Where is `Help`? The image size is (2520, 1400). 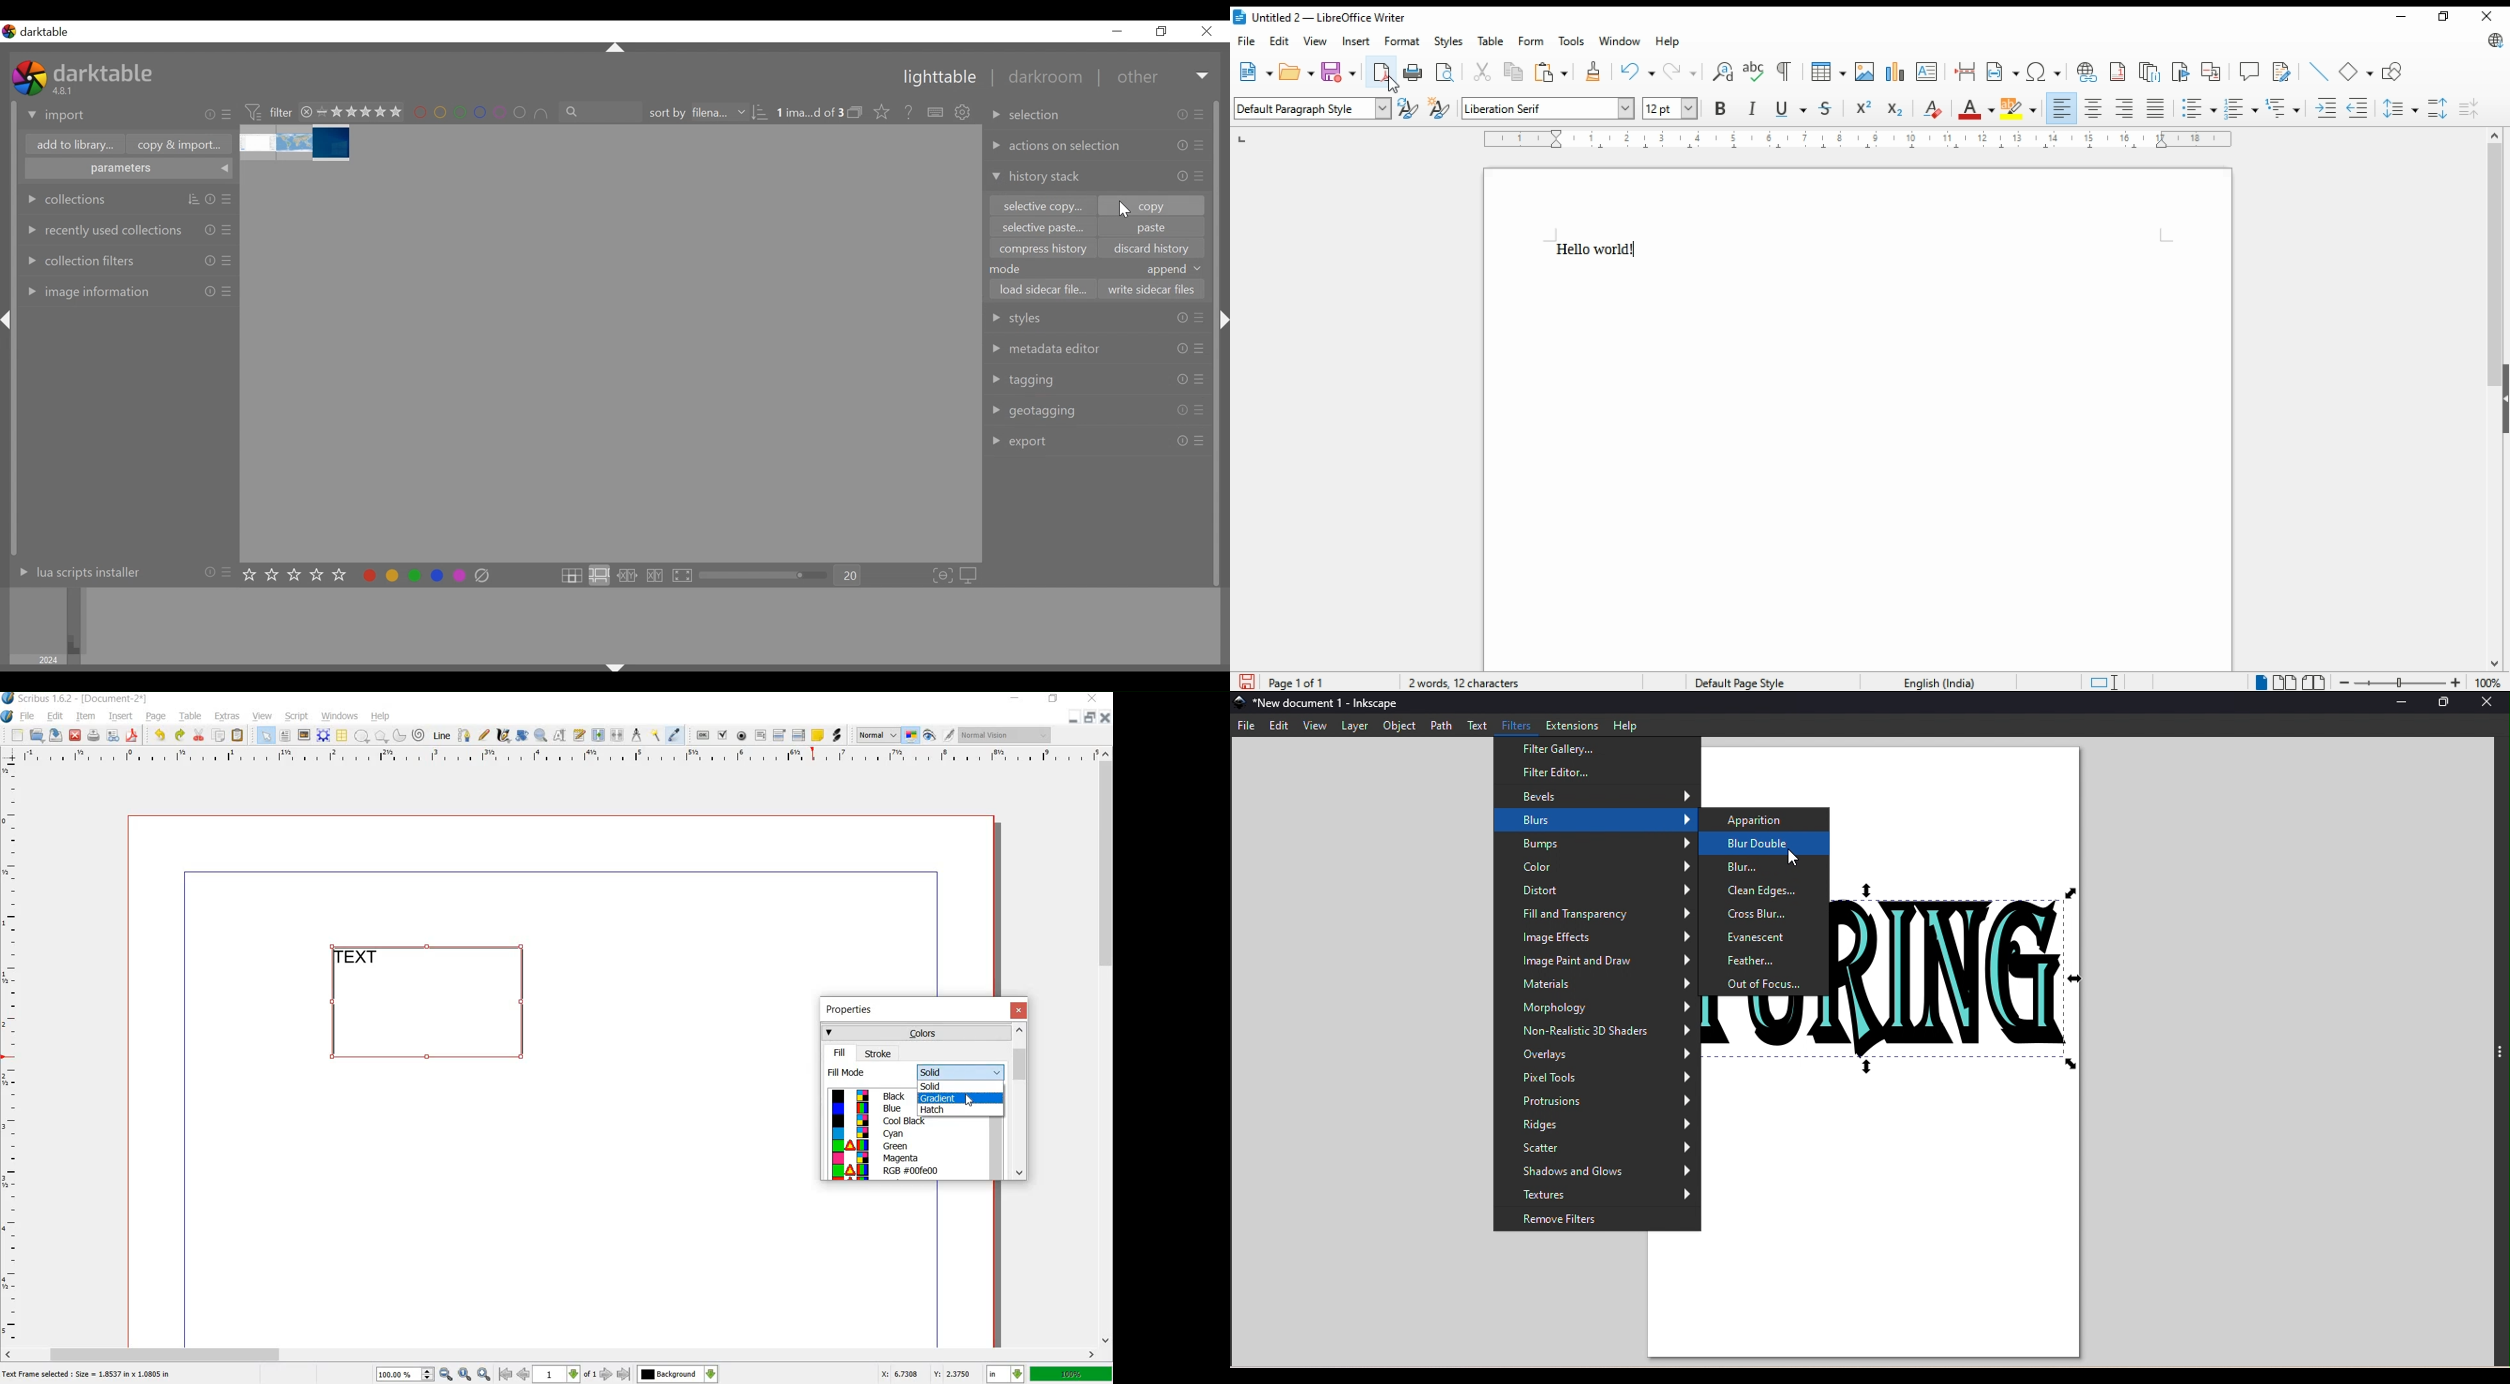
Help is located at coordinates (1625, 726).